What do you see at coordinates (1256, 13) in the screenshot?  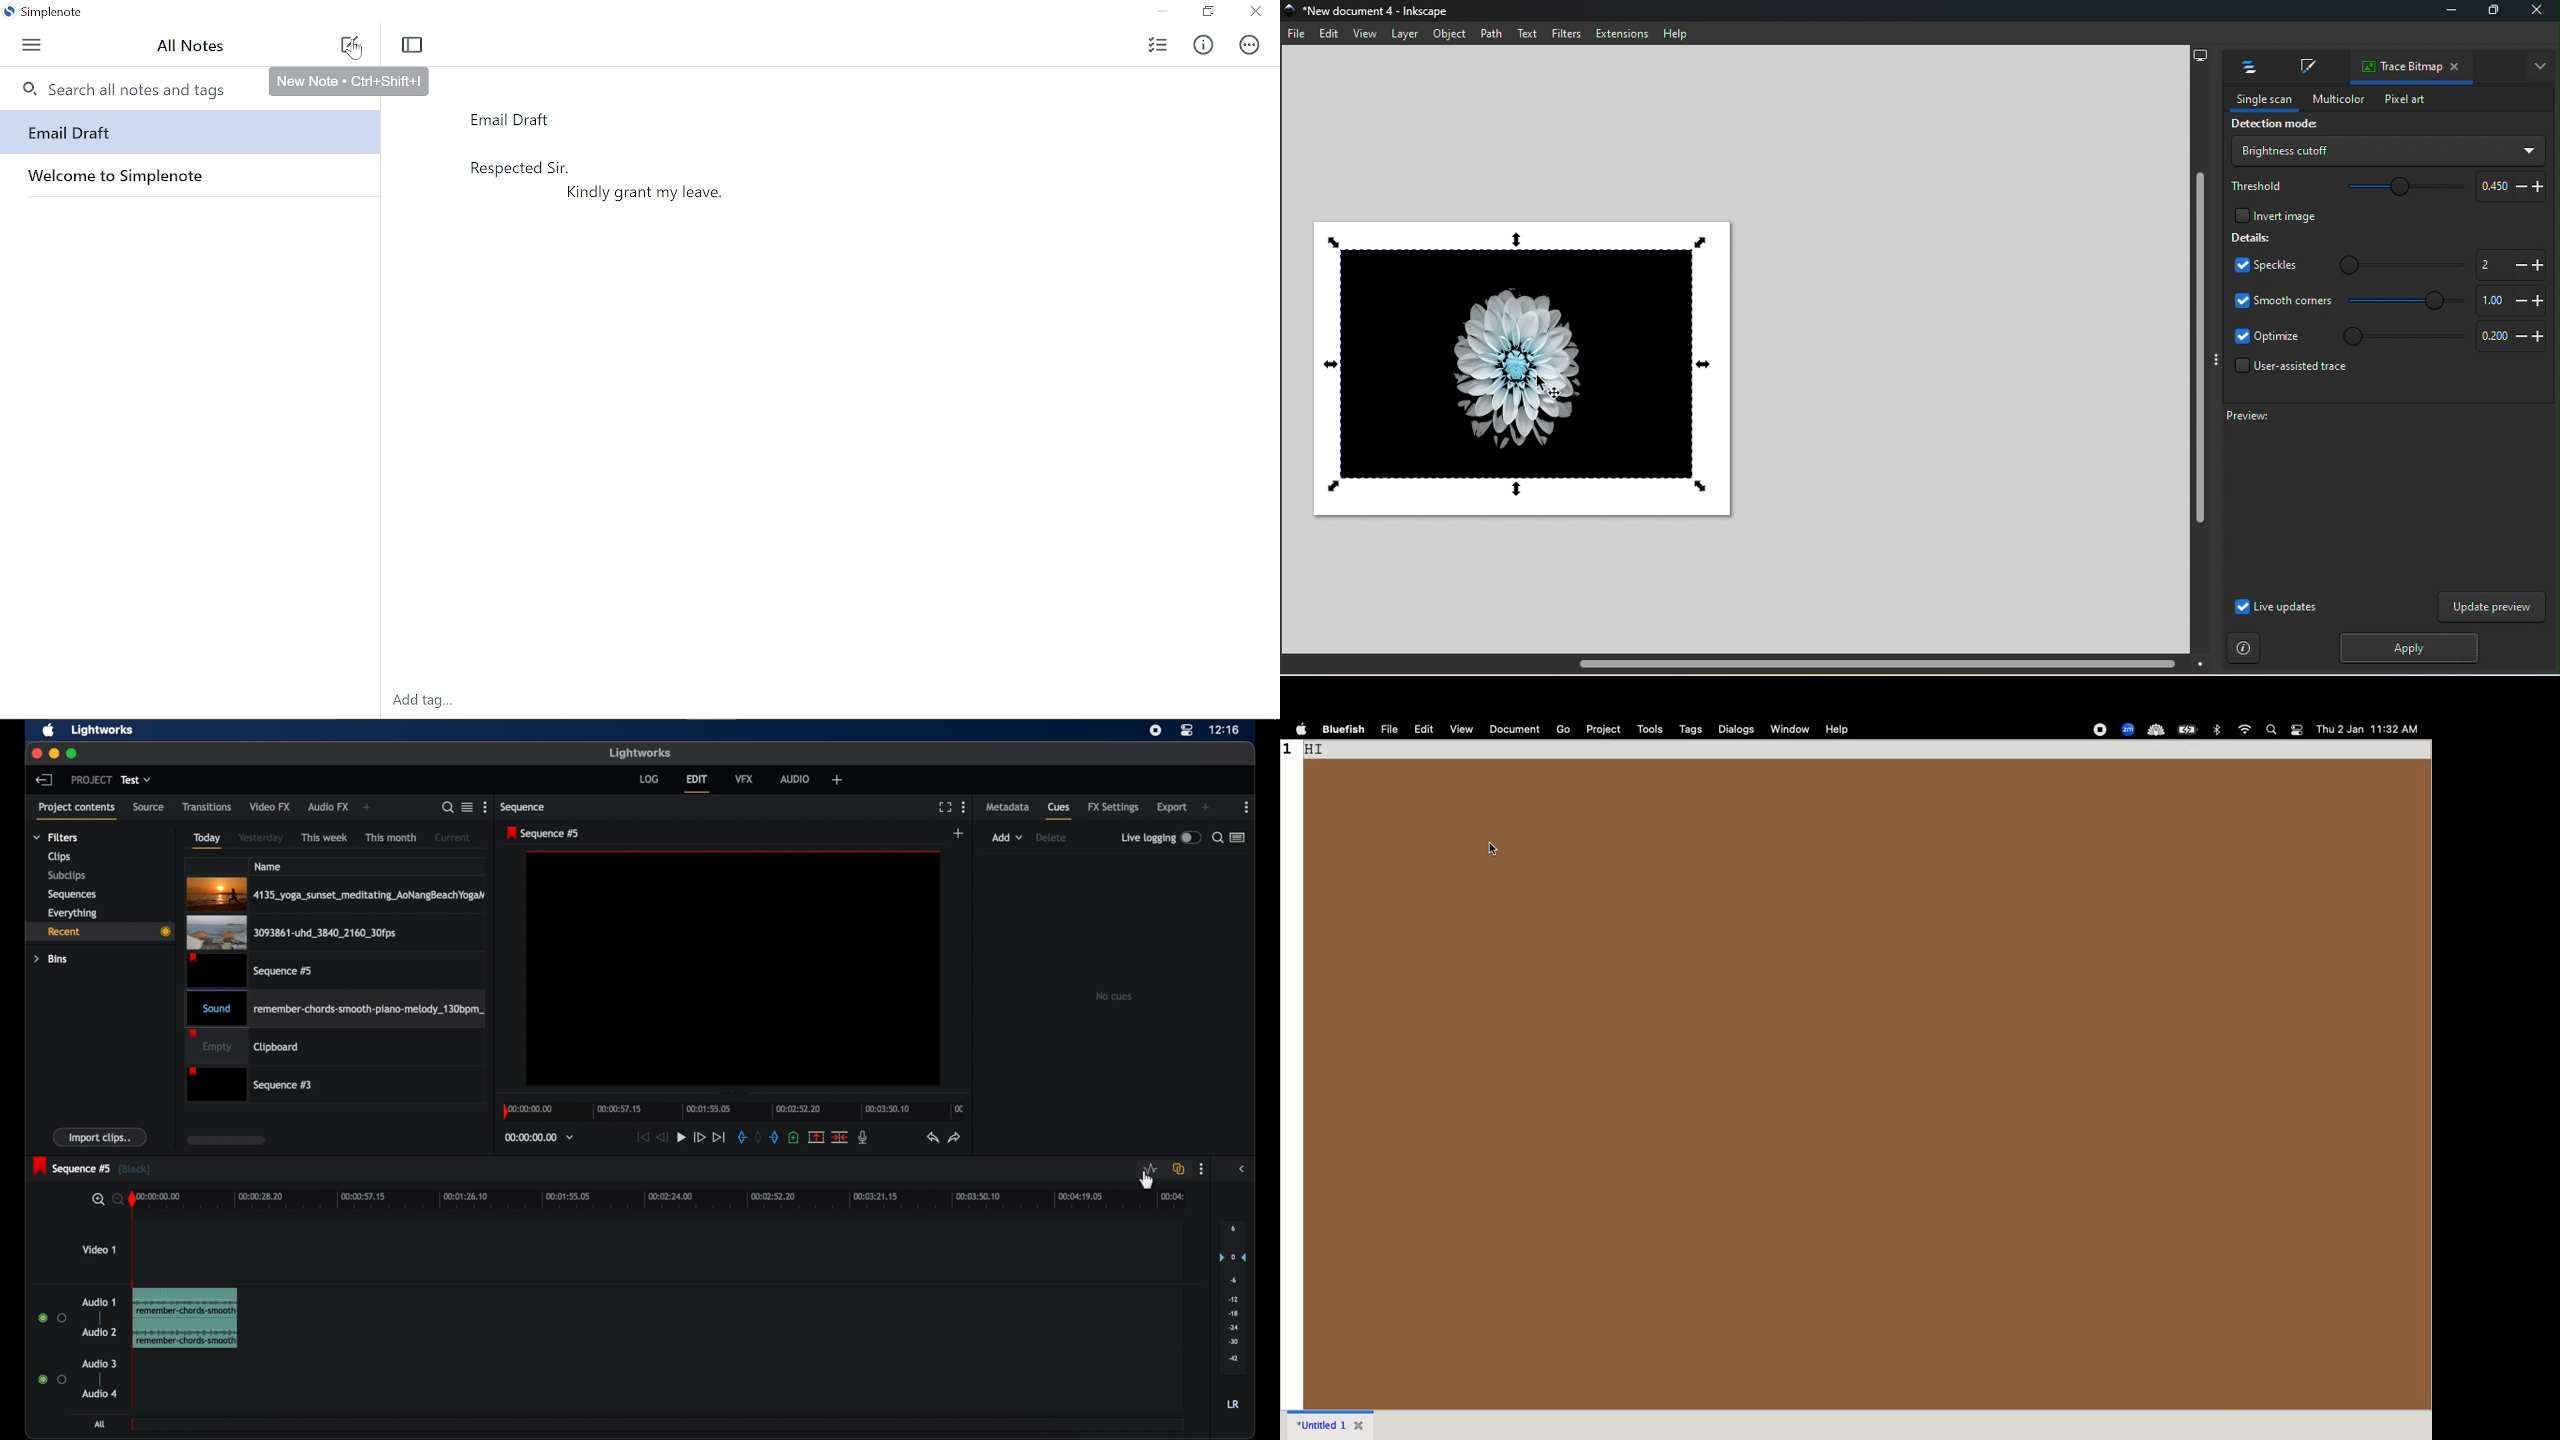 I see `Close` at bounding box center [1256, 13].